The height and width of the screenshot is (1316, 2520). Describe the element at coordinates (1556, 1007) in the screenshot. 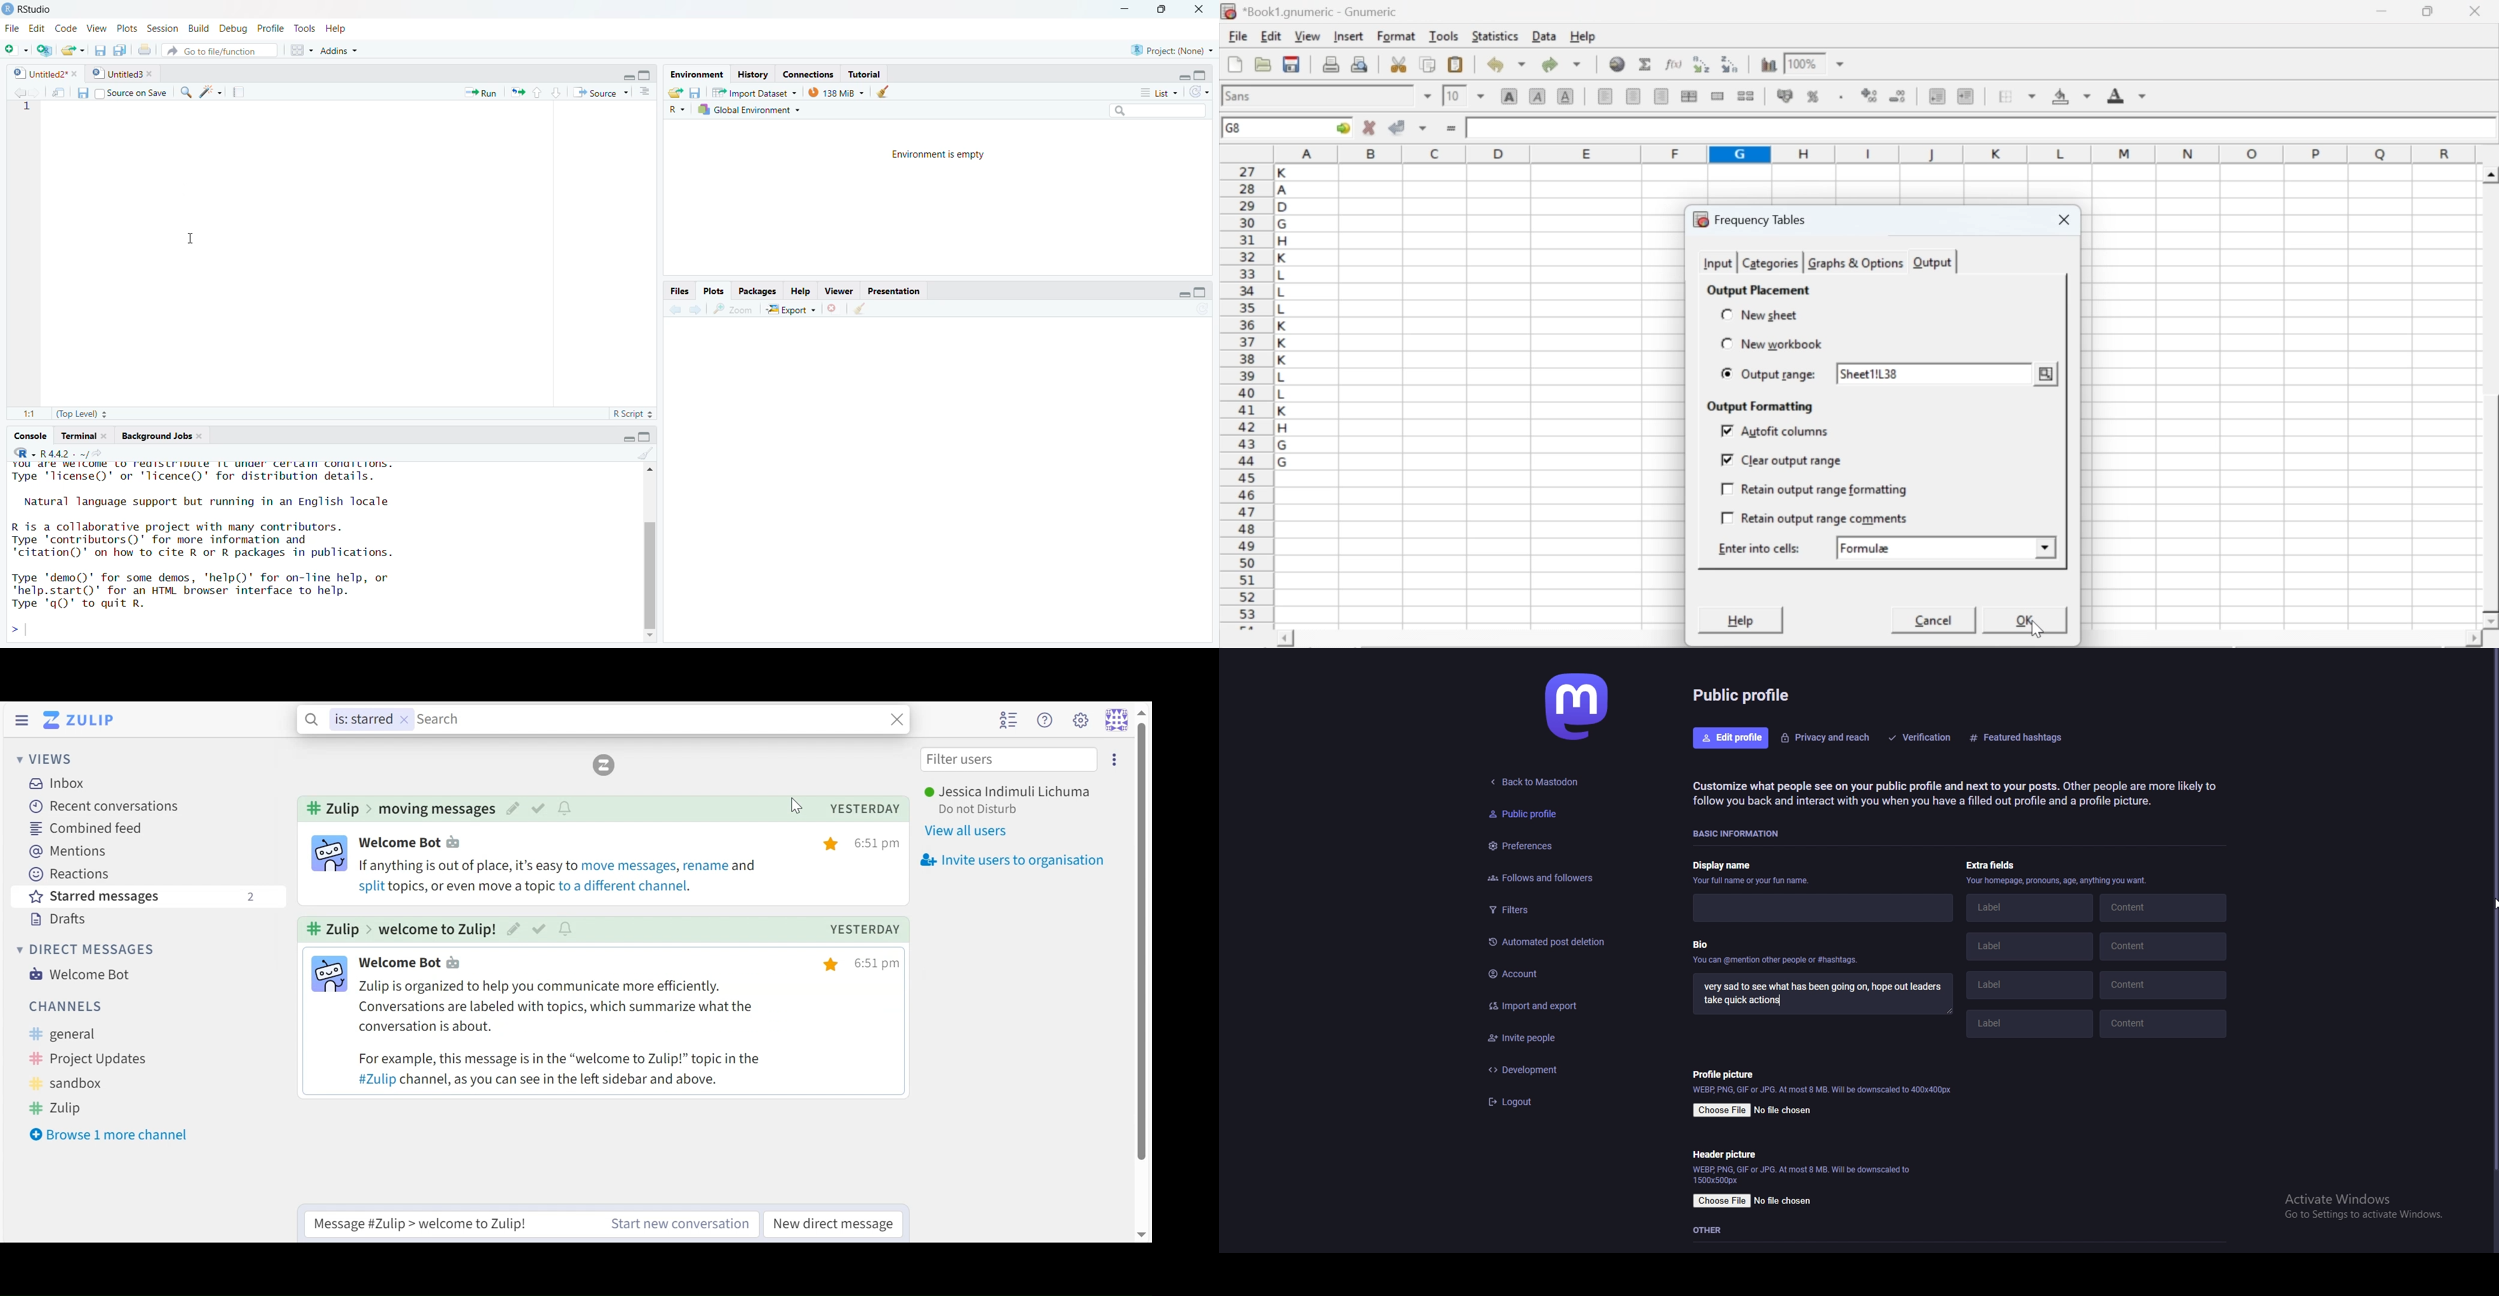

I see `import and export` at that location.